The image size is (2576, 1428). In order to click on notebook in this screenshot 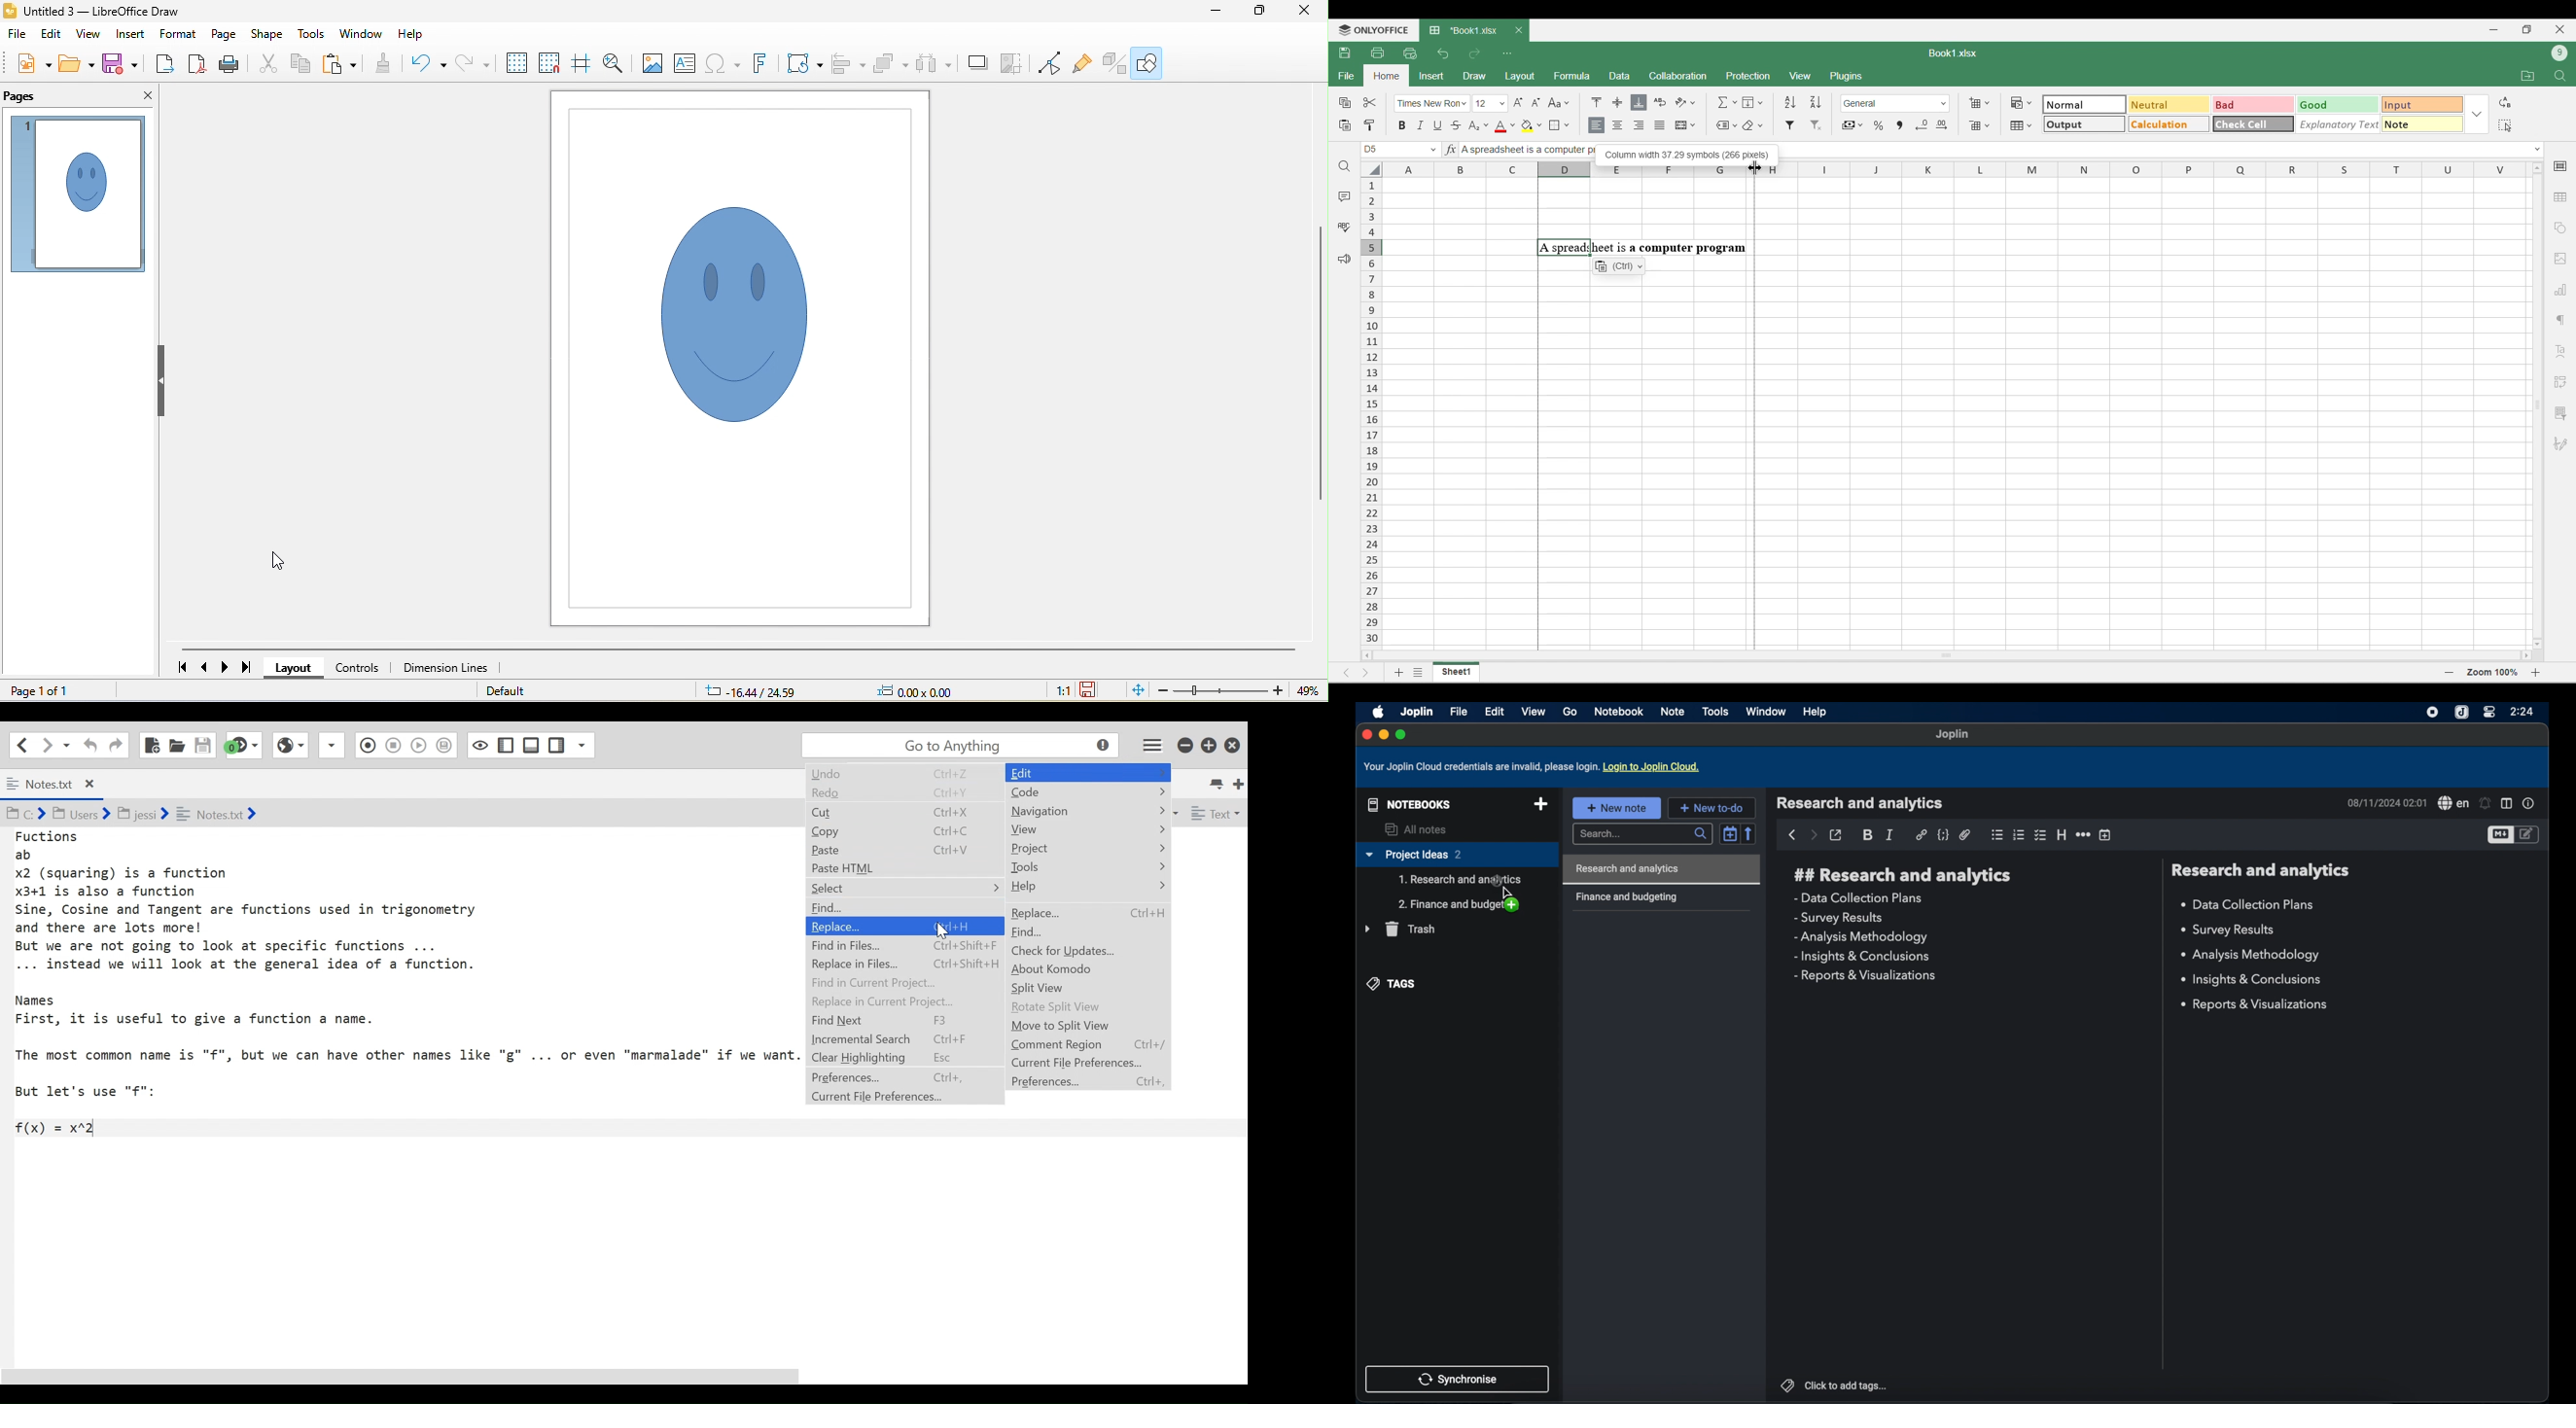, I will do `click(1620, 712)`.